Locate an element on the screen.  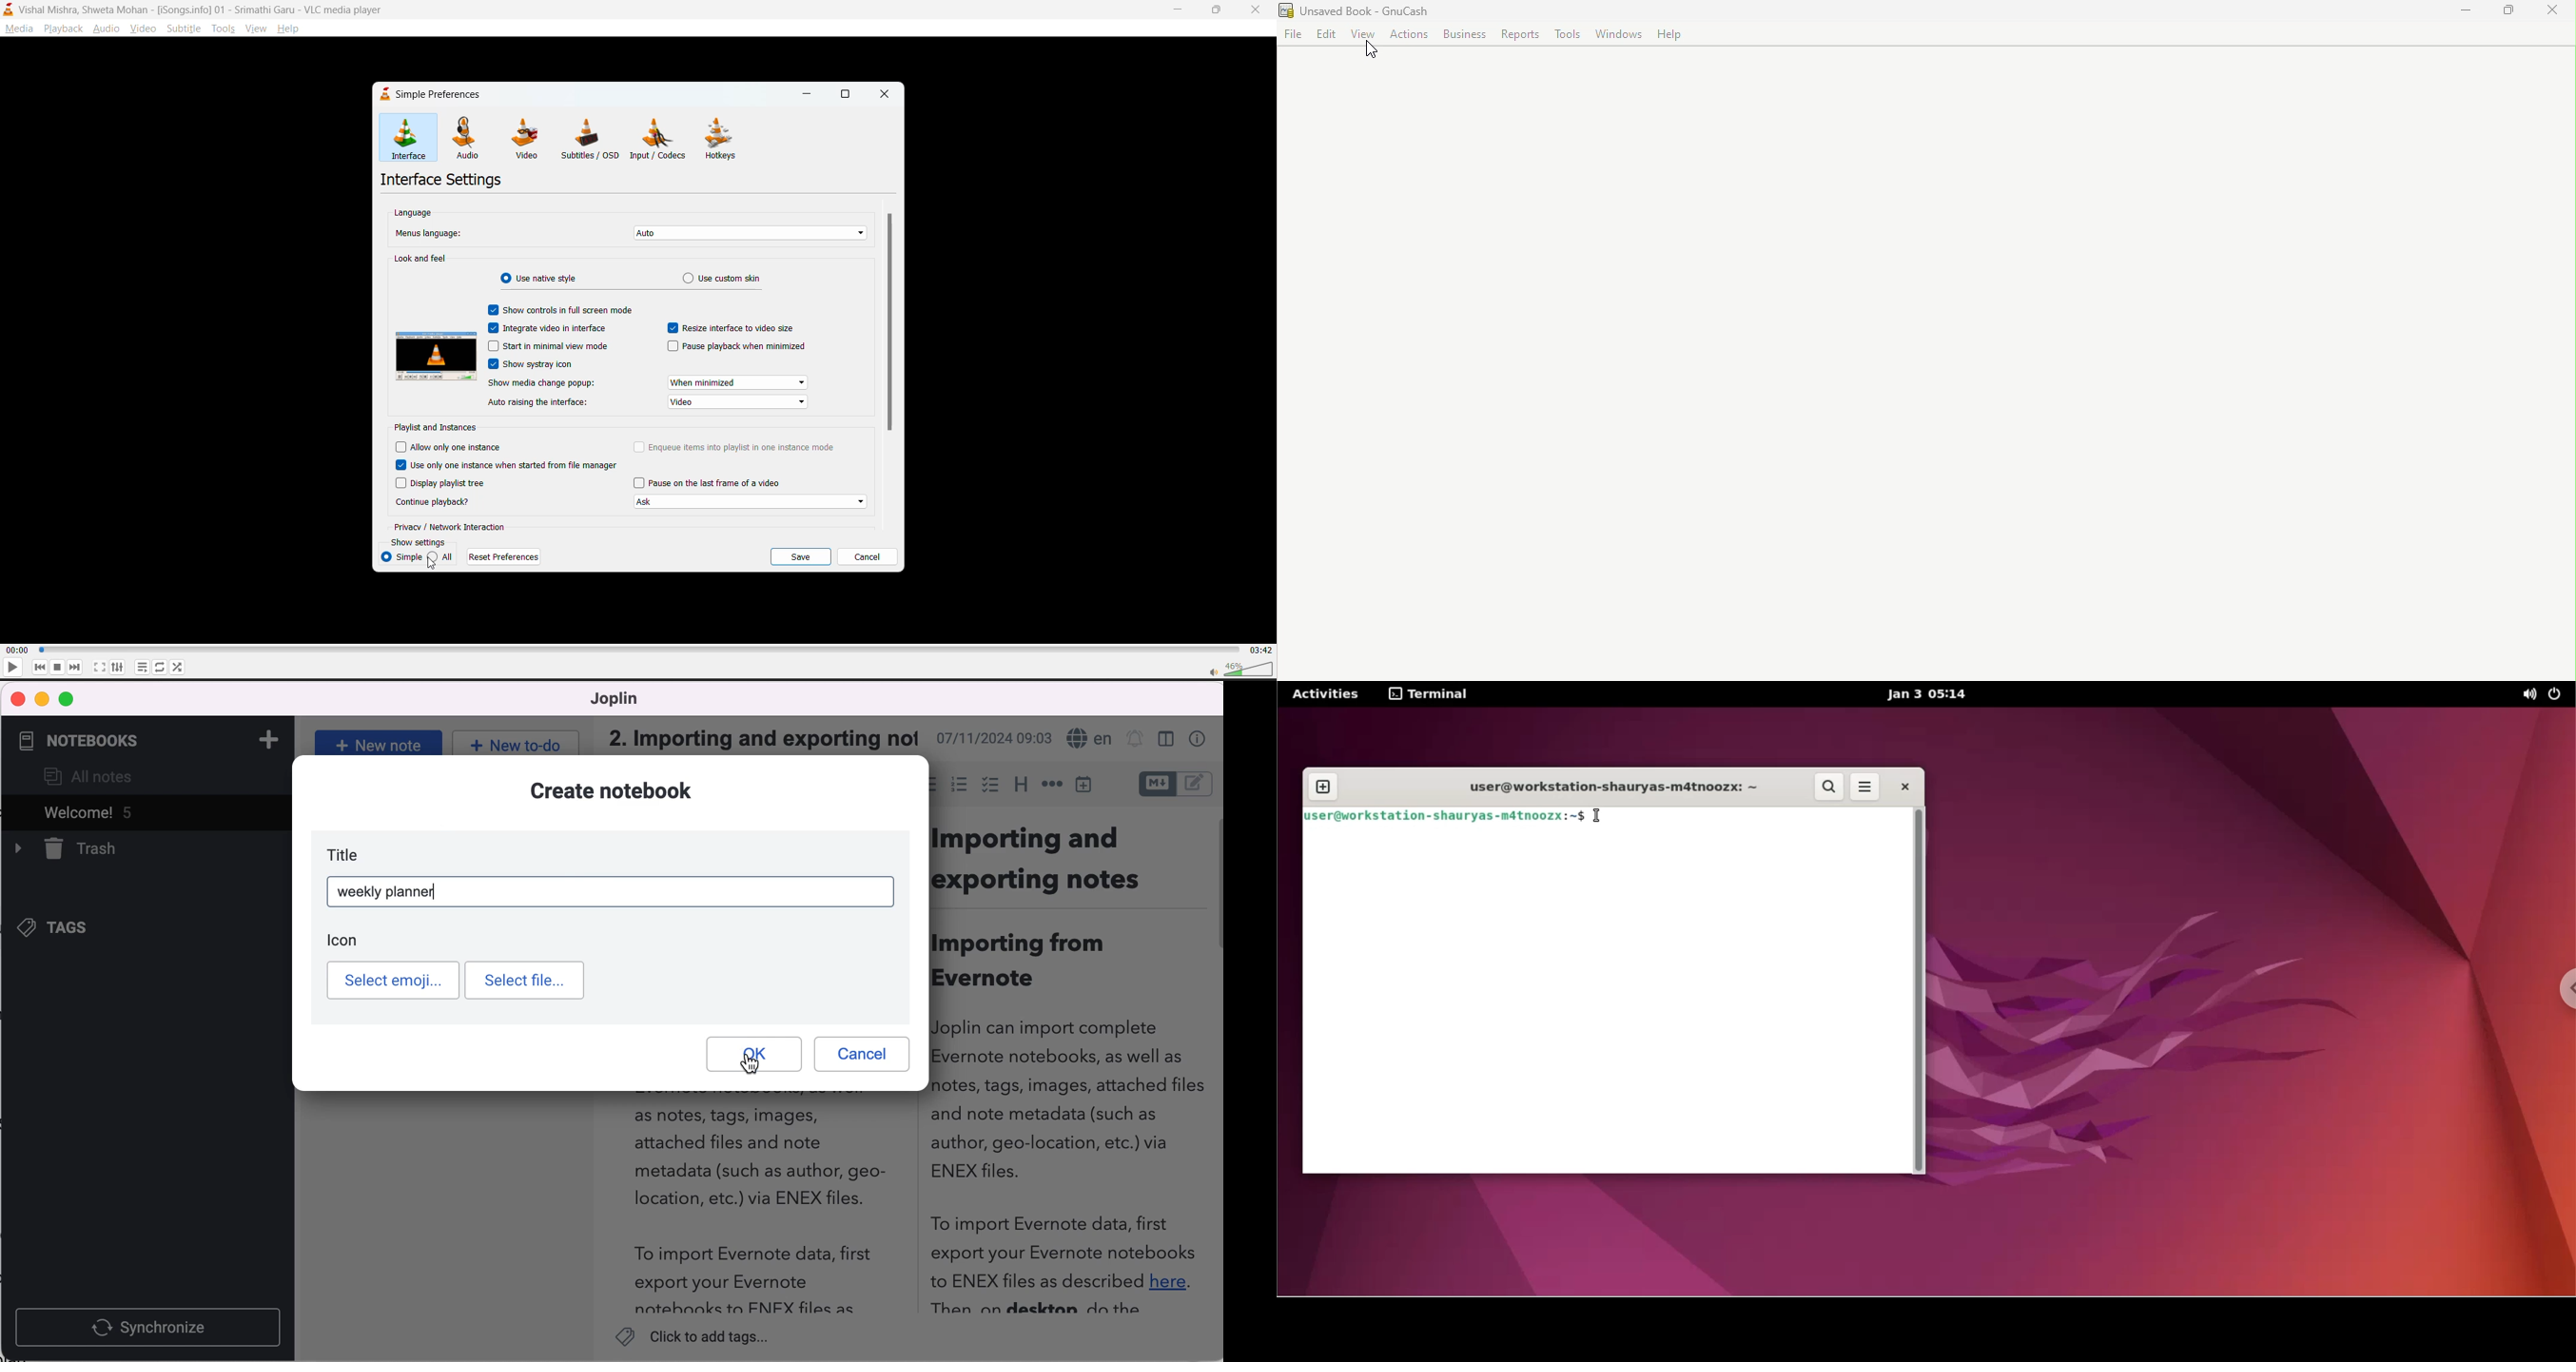
icon is located at coordinates (349, 941).